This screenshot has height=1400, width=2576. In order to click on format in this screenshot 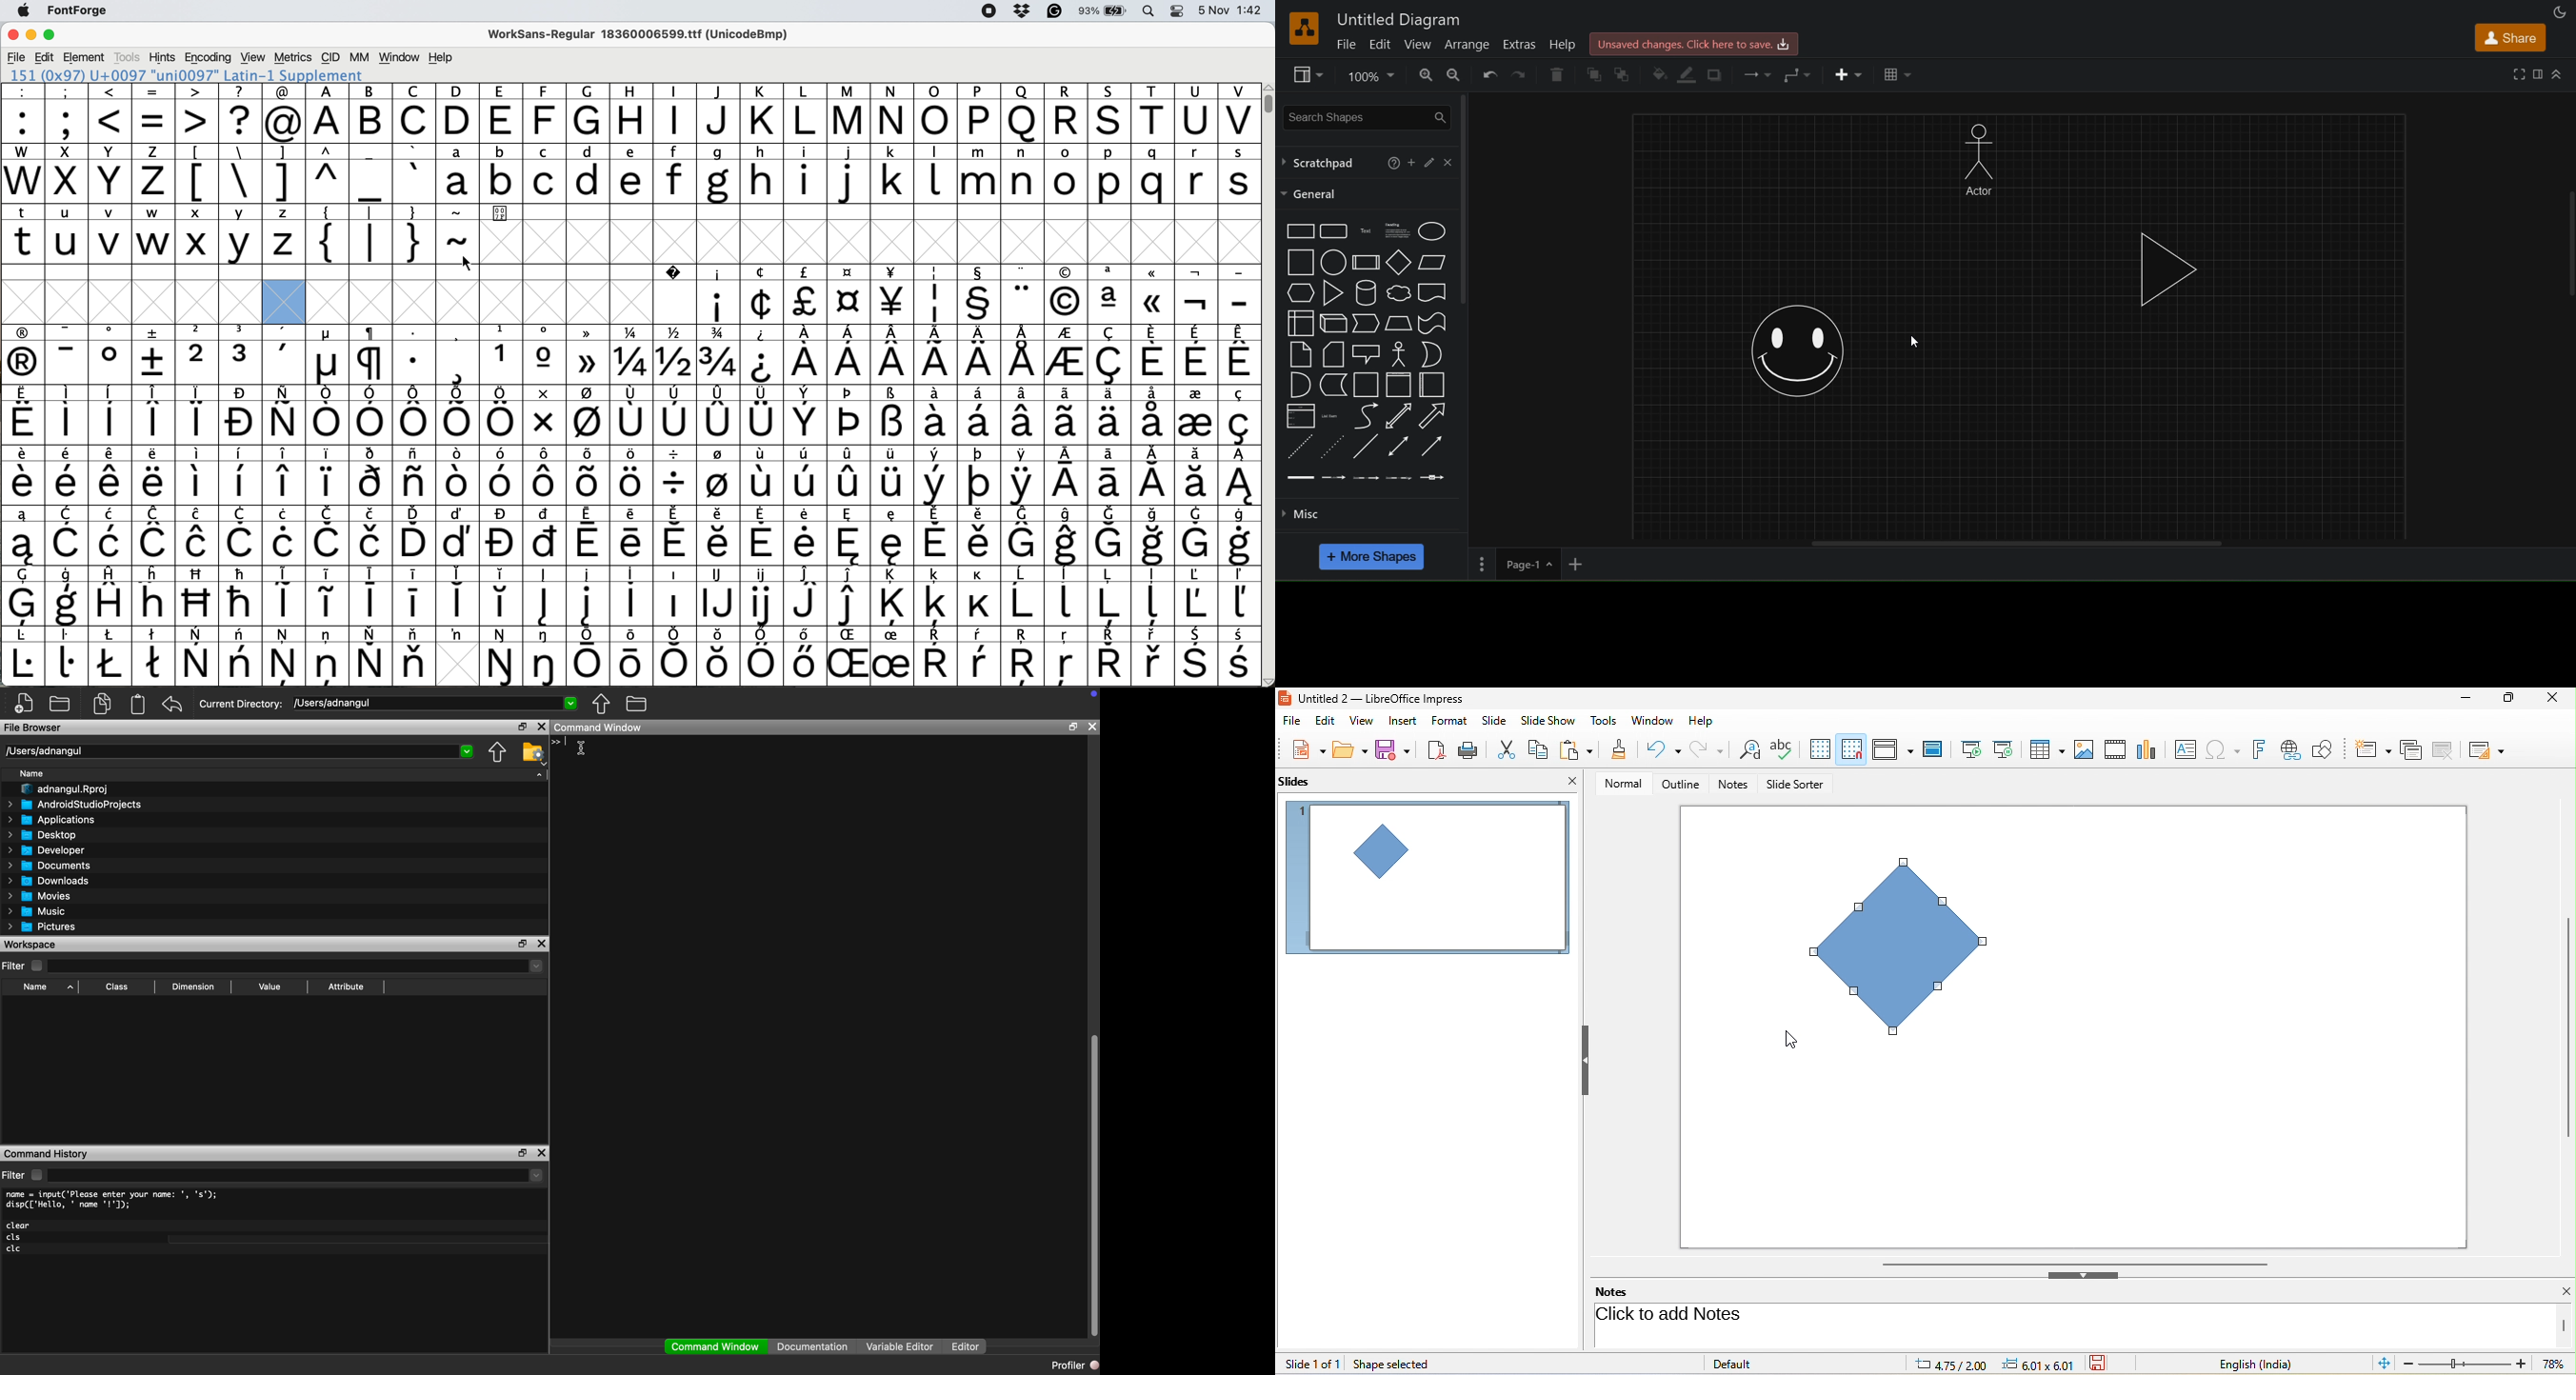, I will do `click(1452, 723)`.